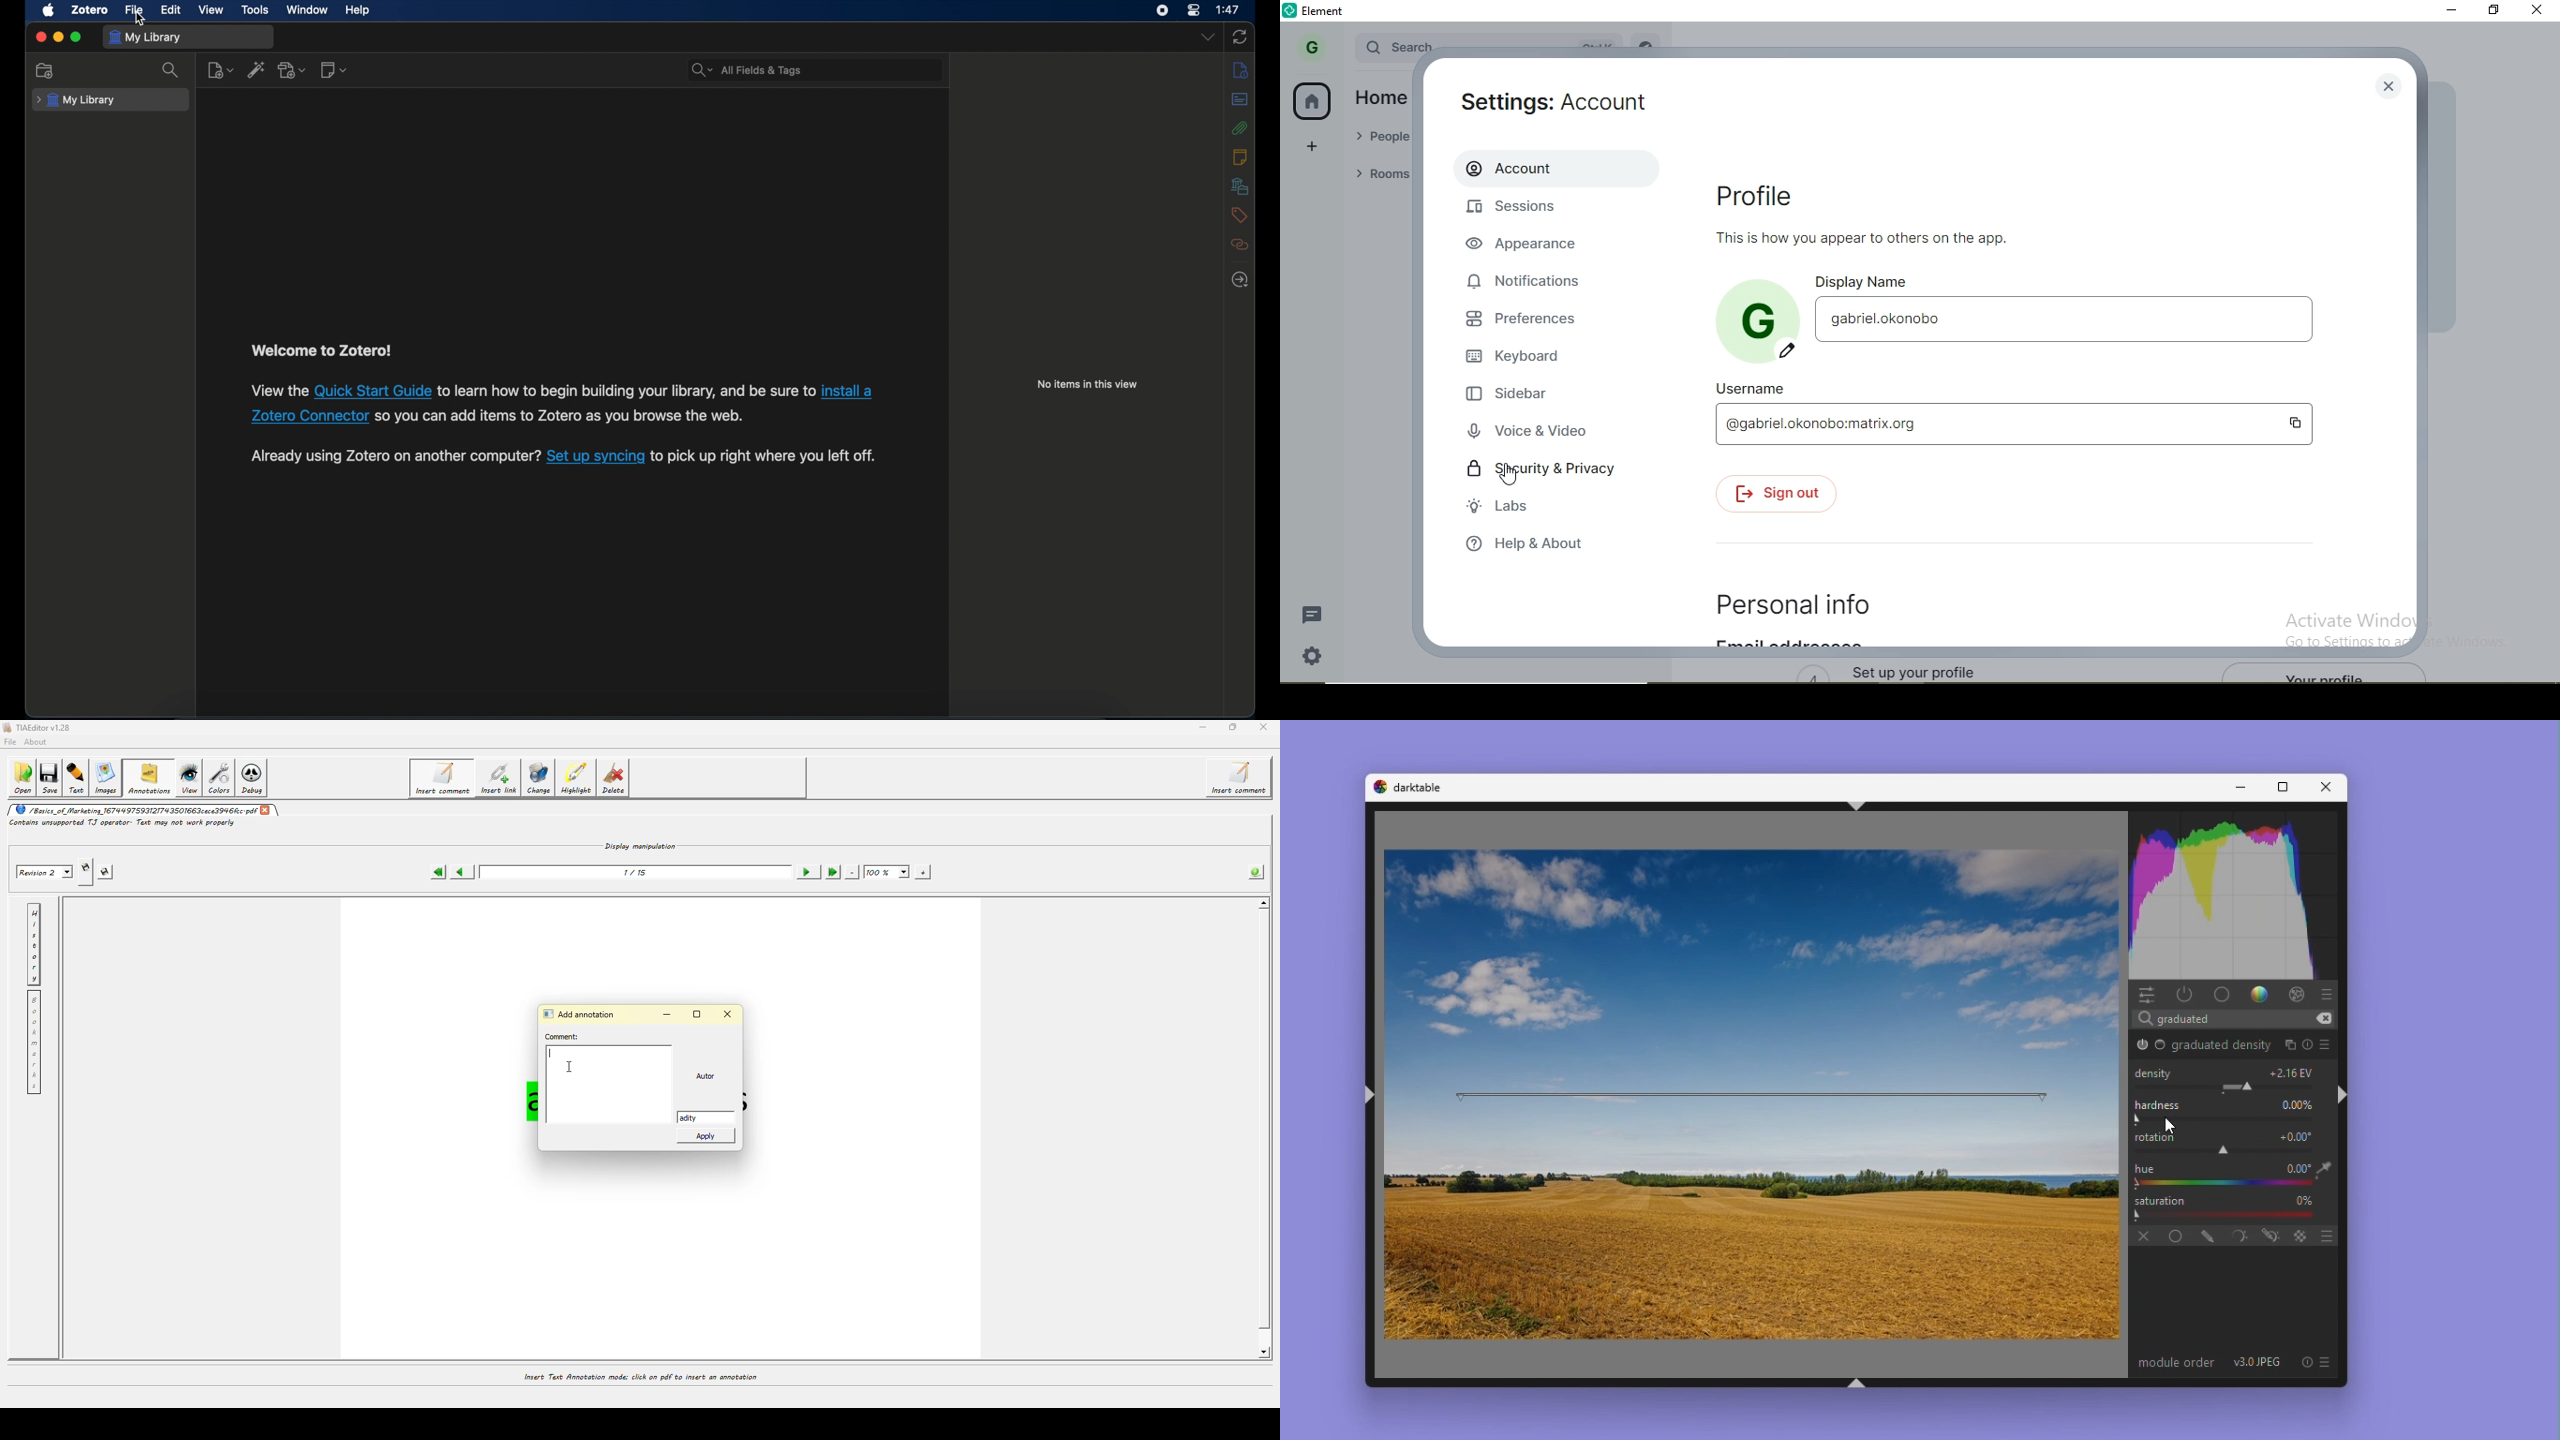 The height and width of the screenshot is (1456, 2576). Describe the element at coordinates (1531, 434) in the screenshot. I see `voice & video` at that location.